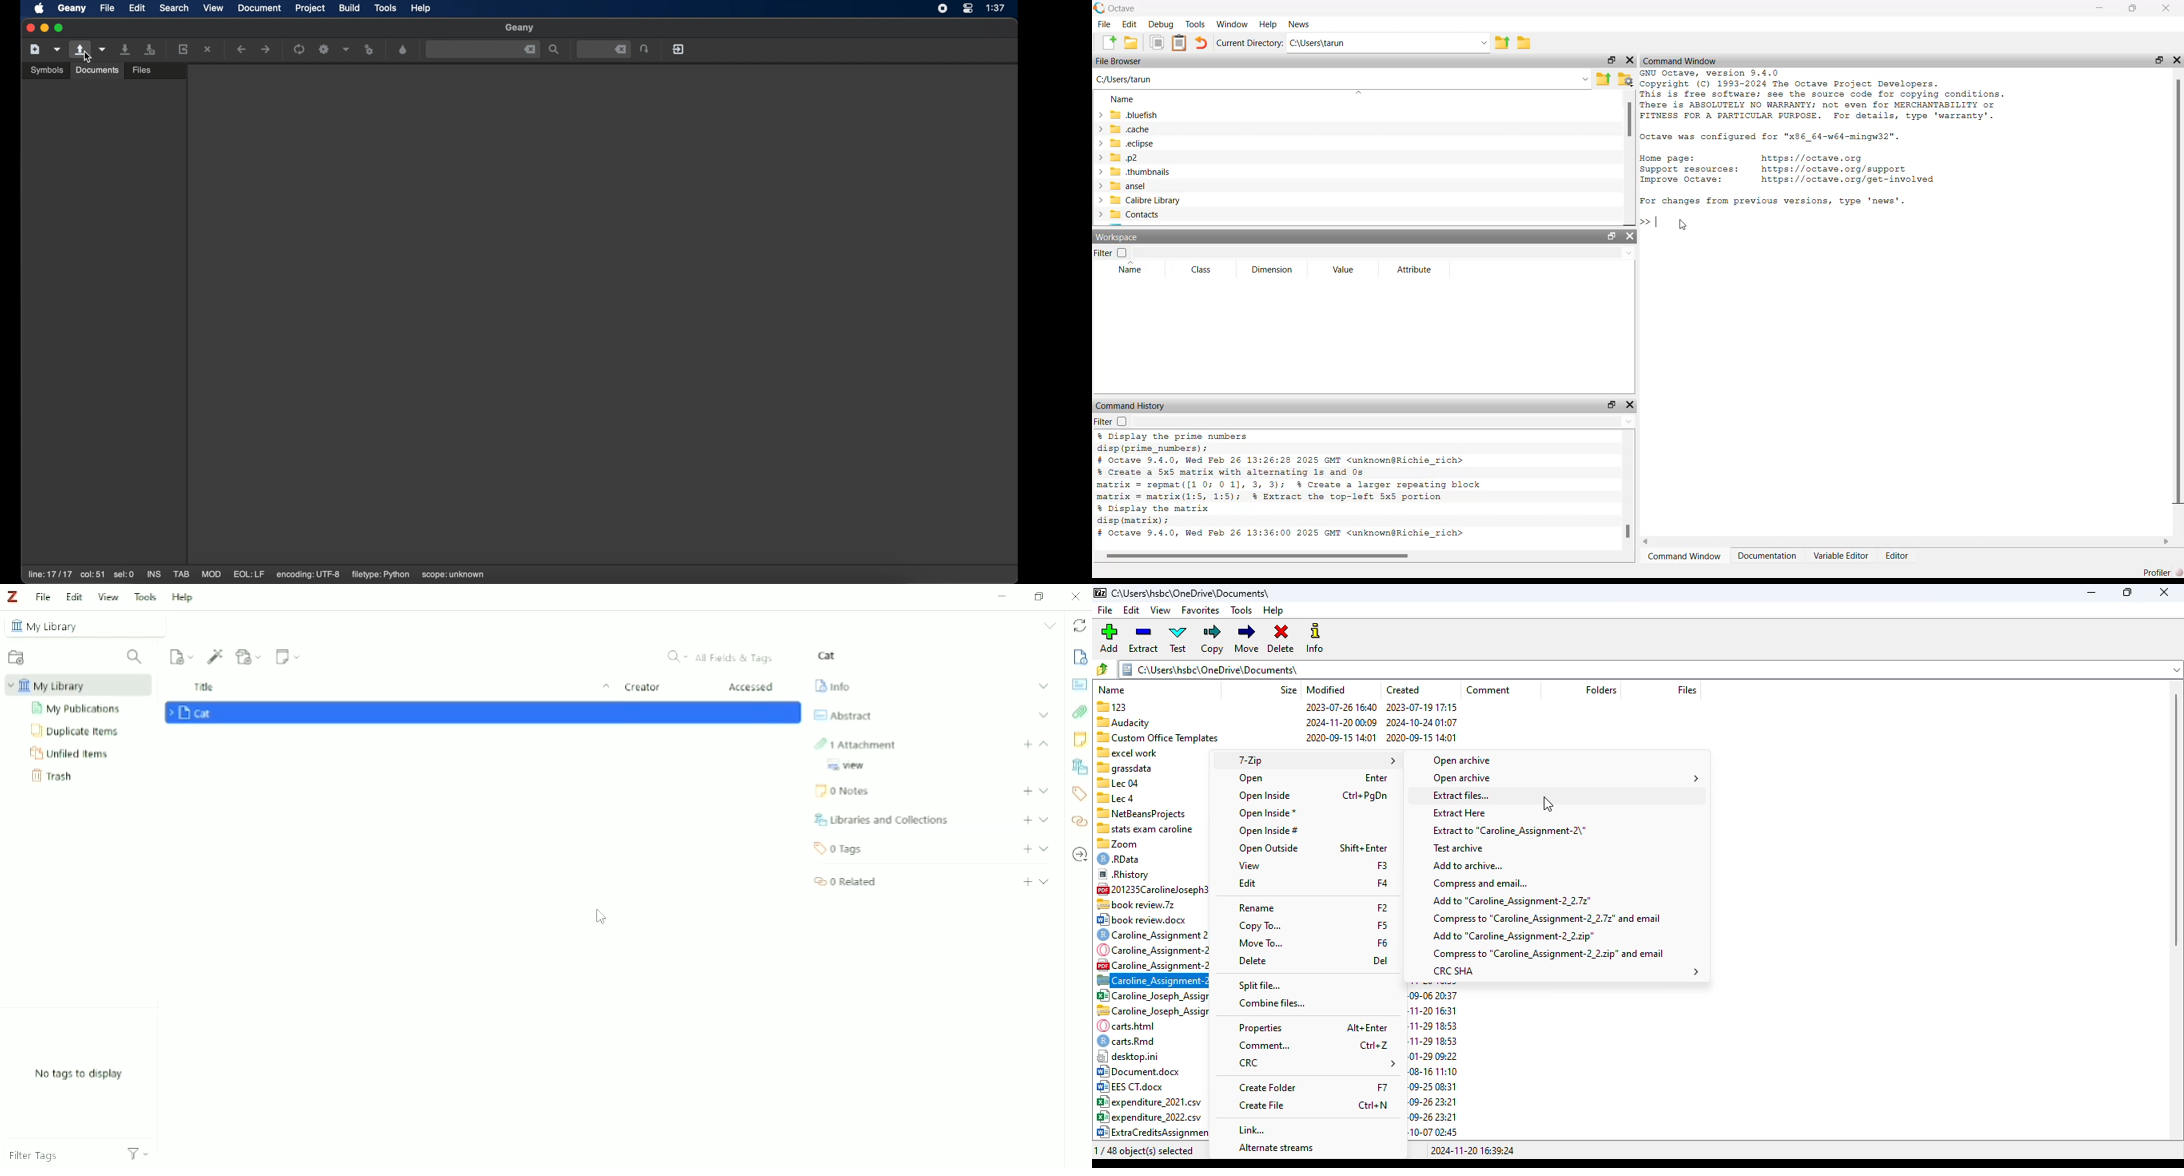  What do you see at coordinates (1079, 767) in the screenshot?
I see `Libraries and Collections` at bounding box center [1079, 767].